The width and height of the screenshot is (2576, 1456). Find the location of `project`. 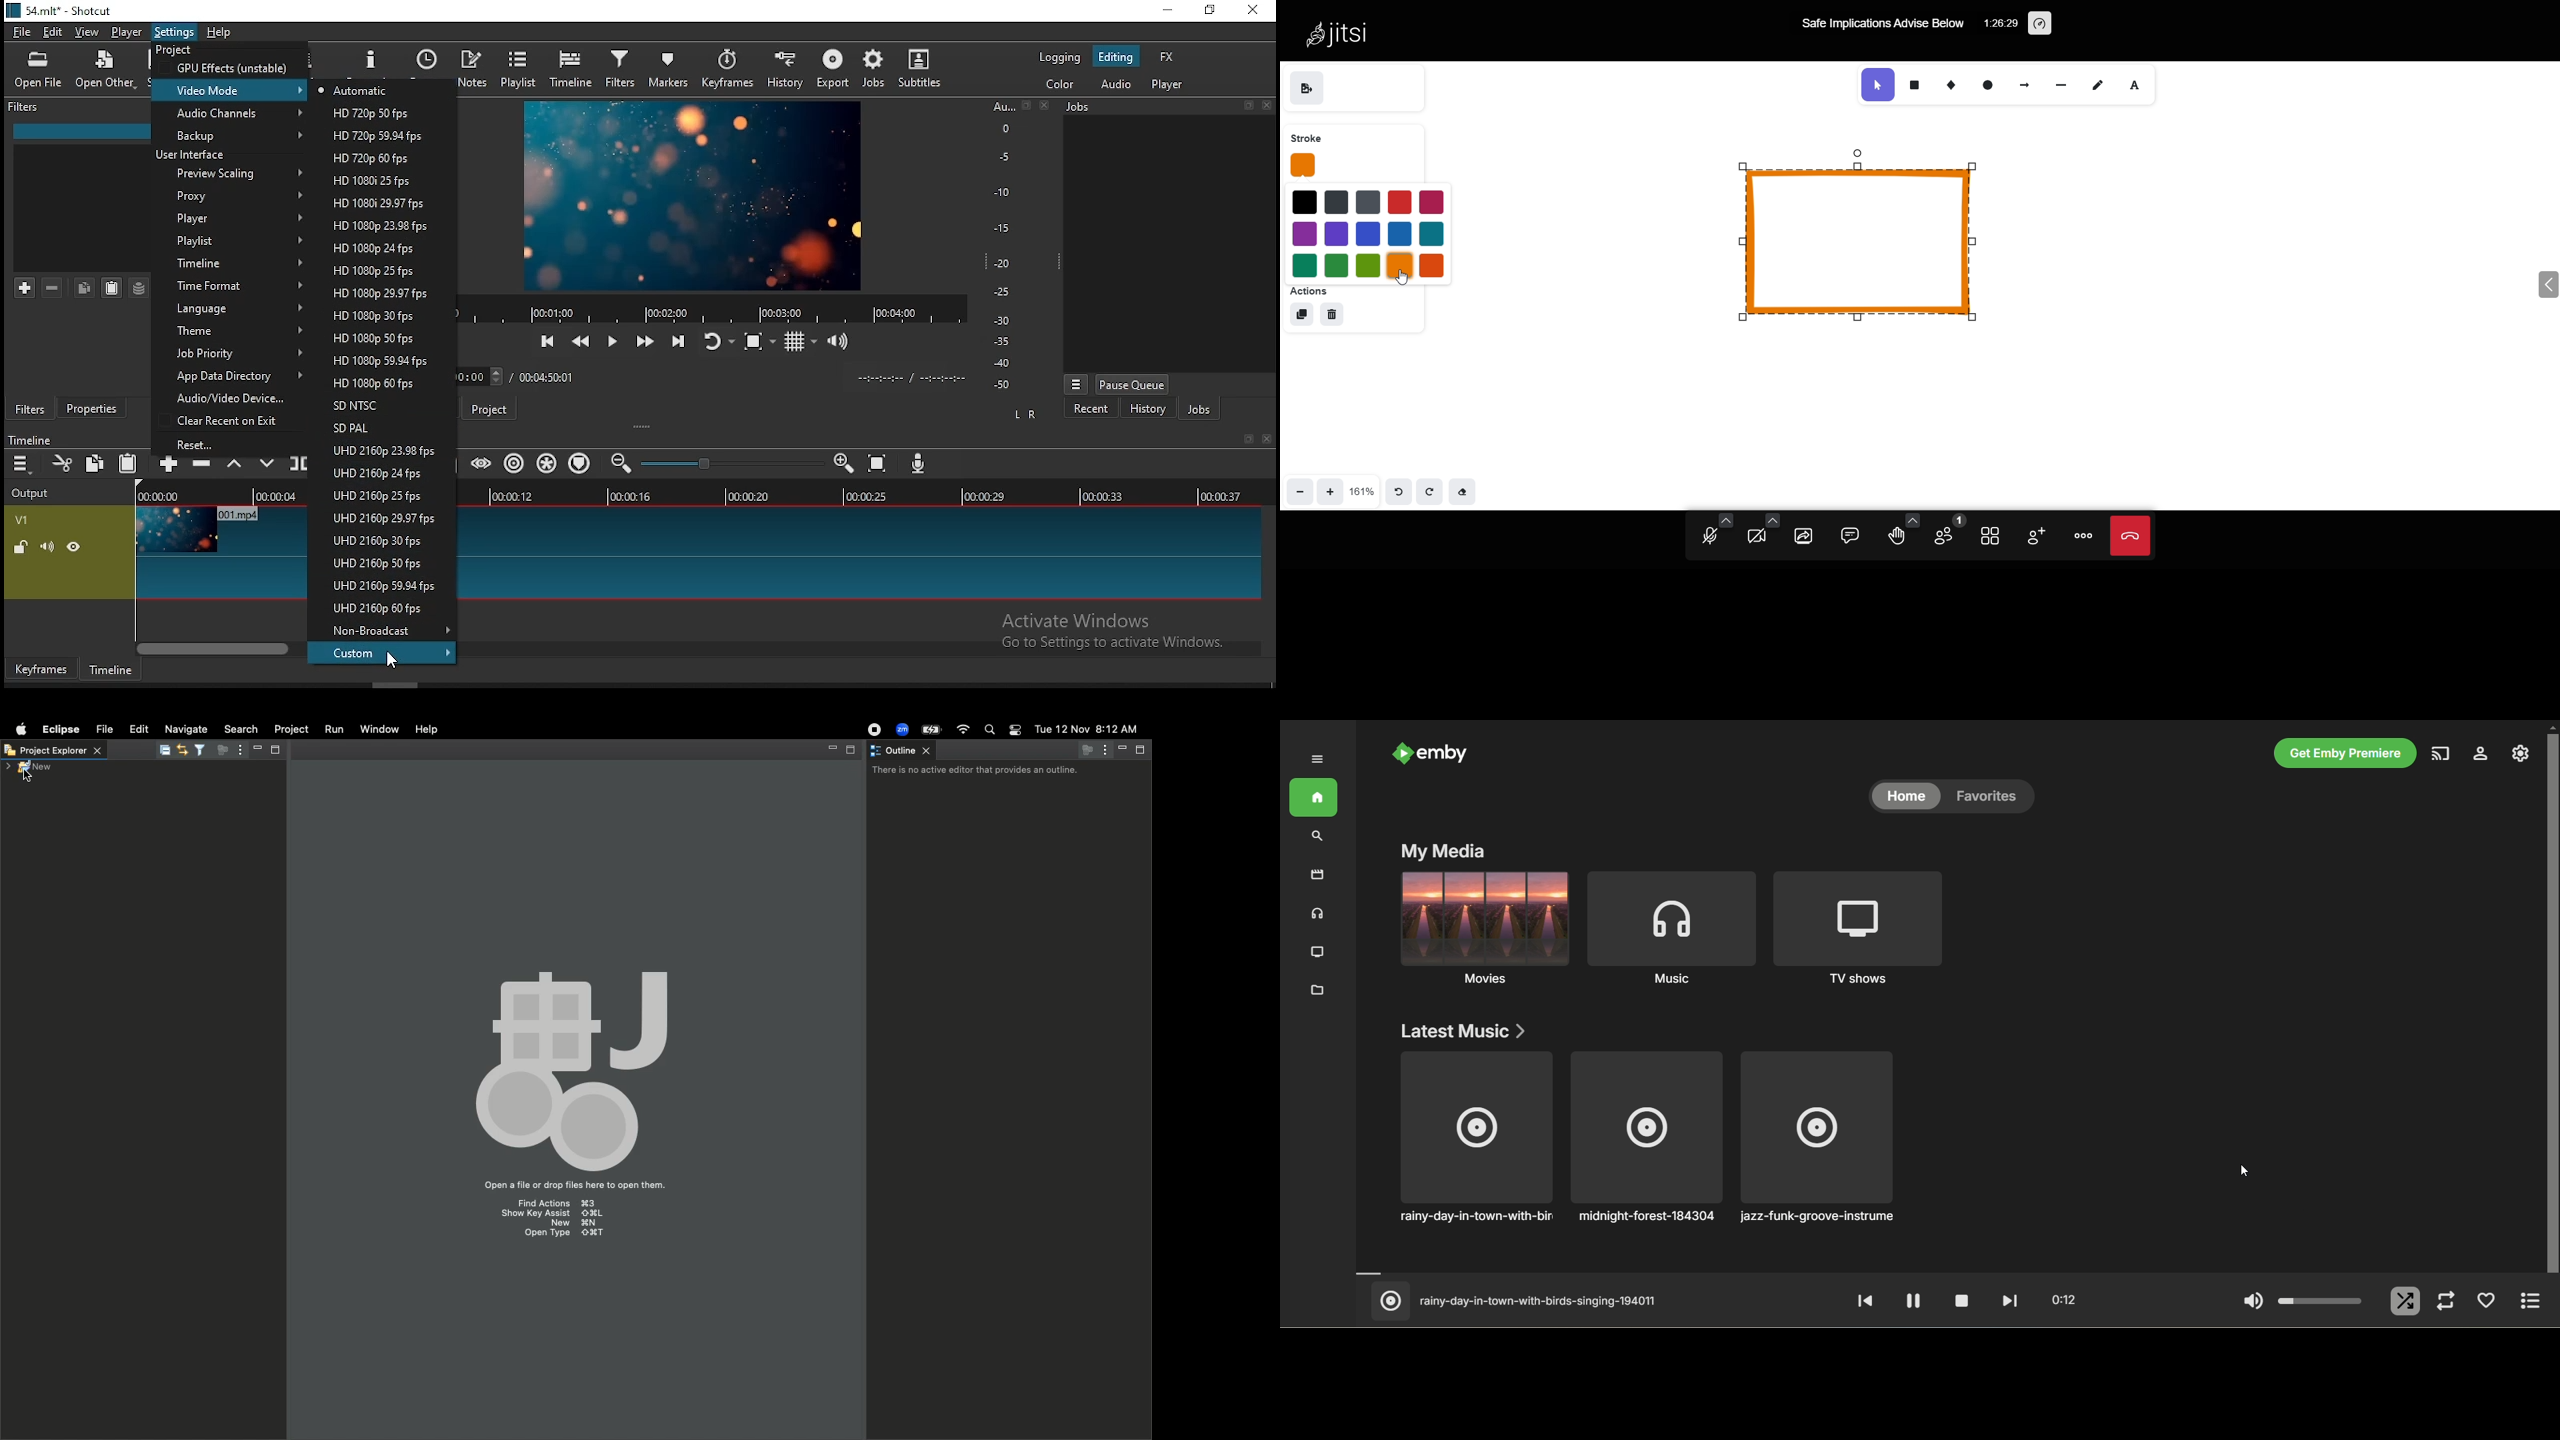

project is located at coordinates (489, 408).